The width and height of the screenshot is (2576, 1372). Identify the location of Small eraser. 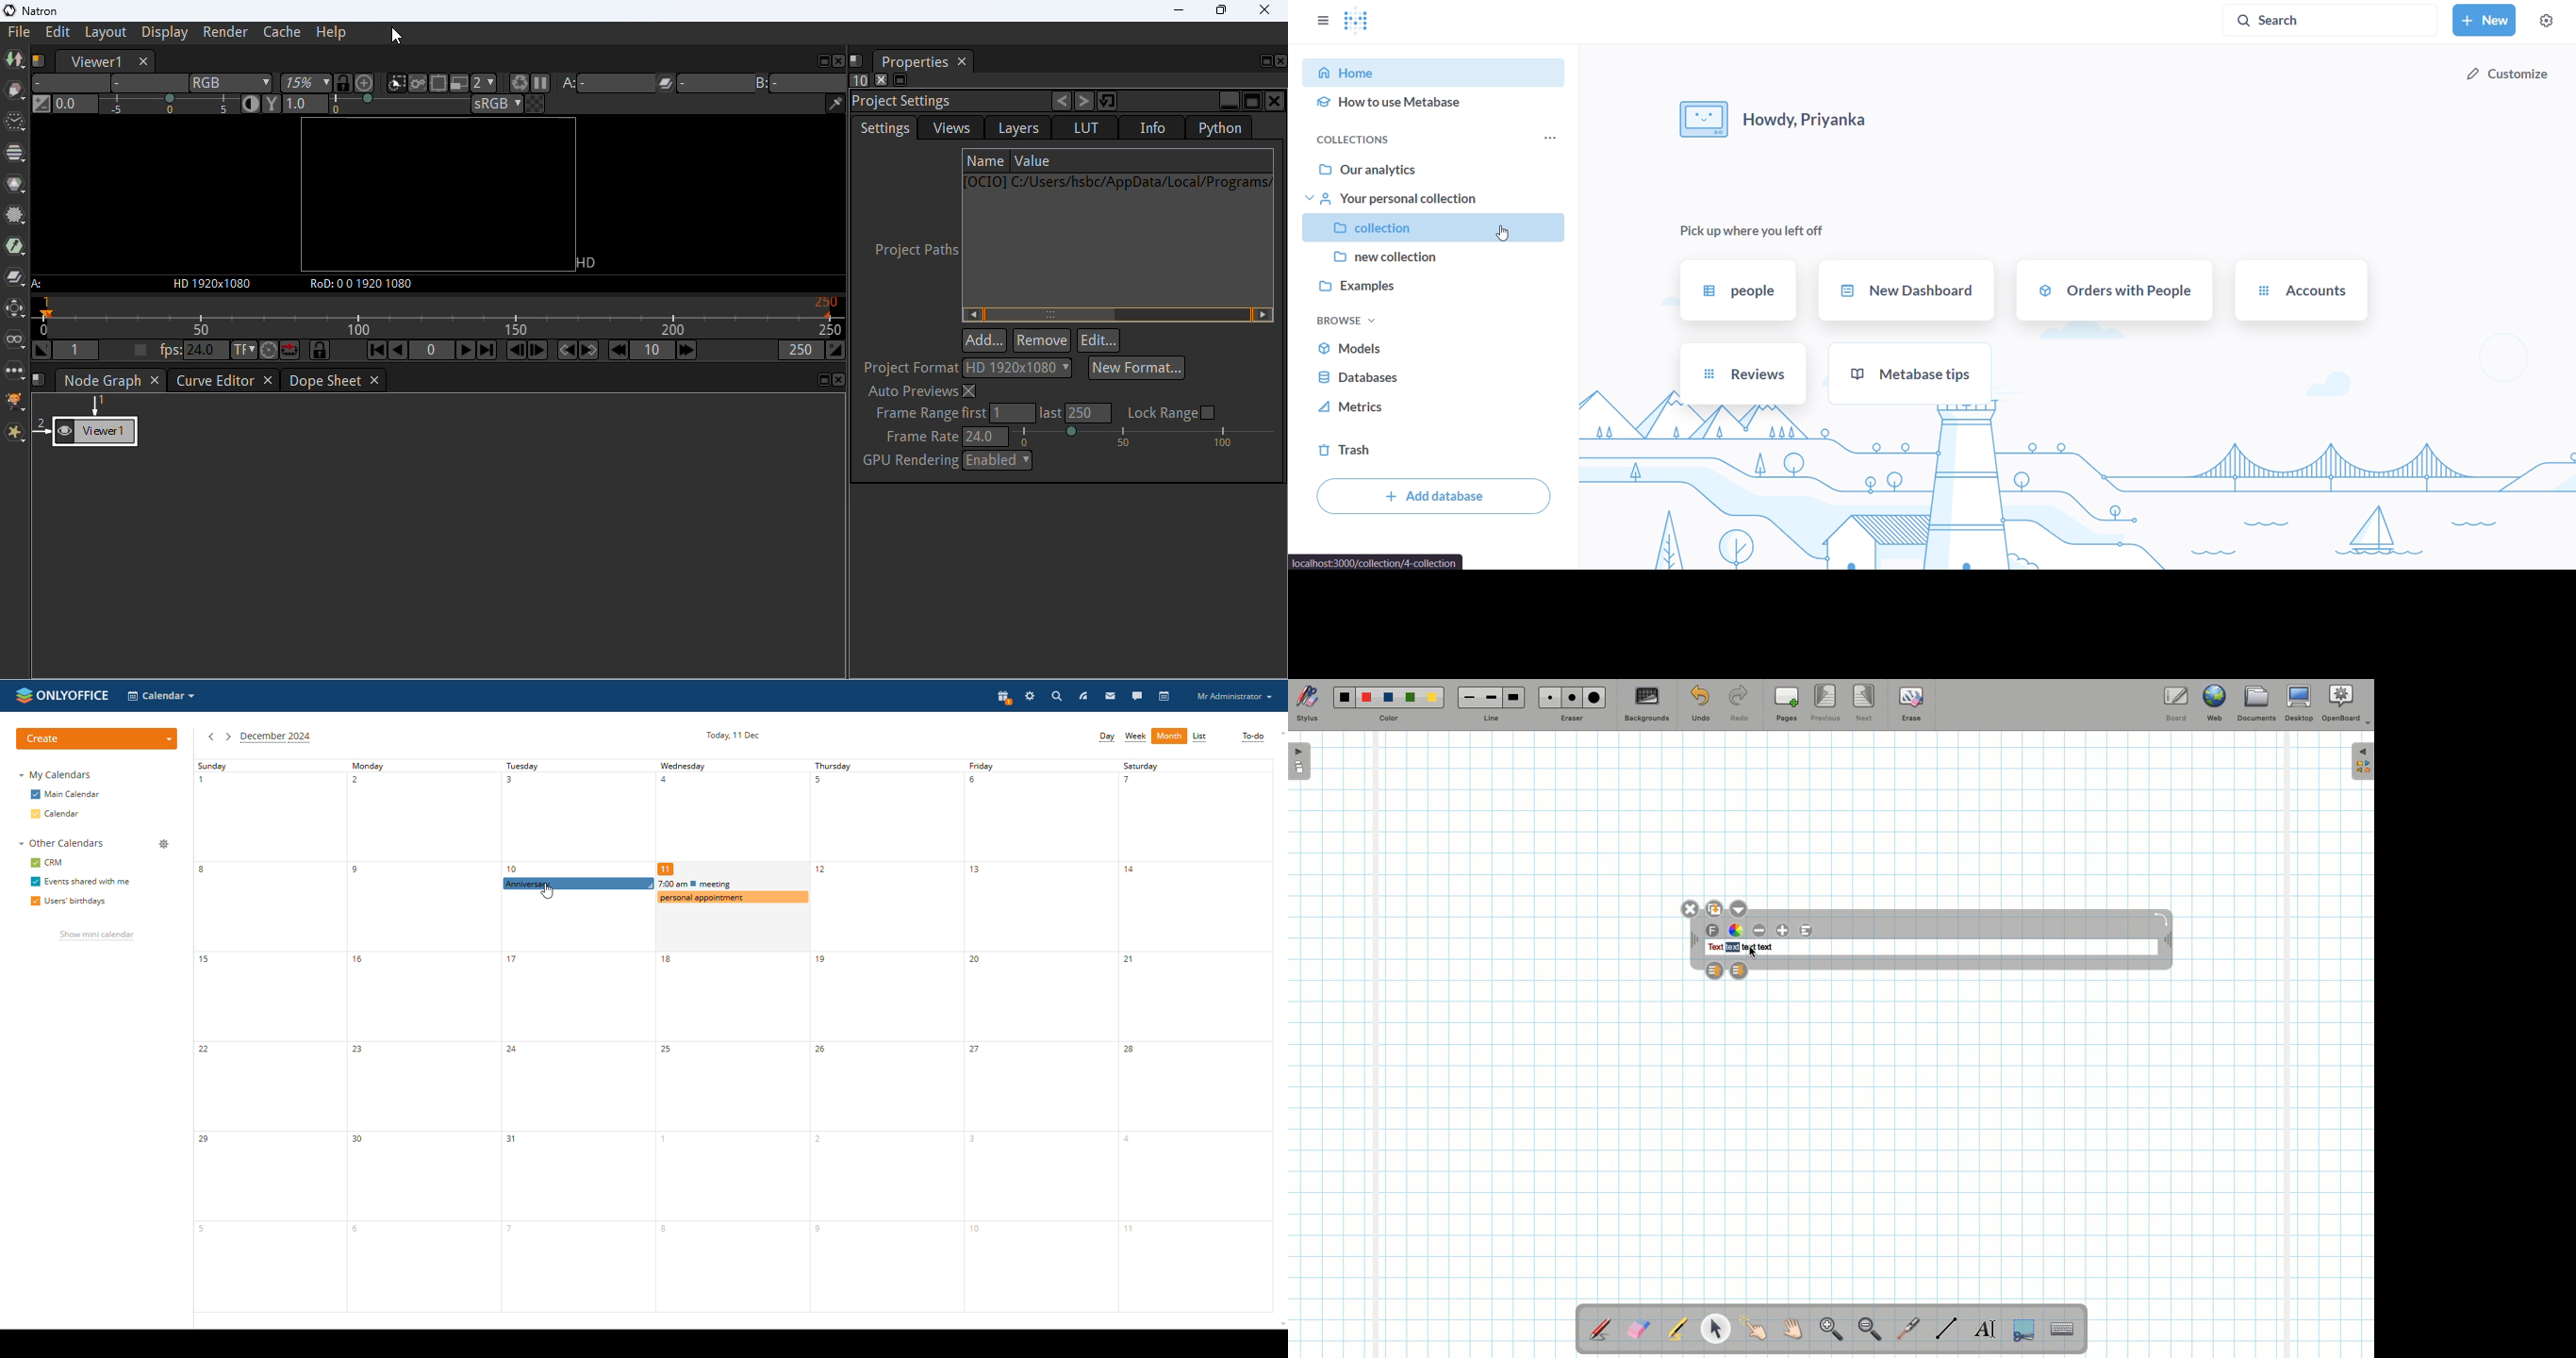
(1546, 697).